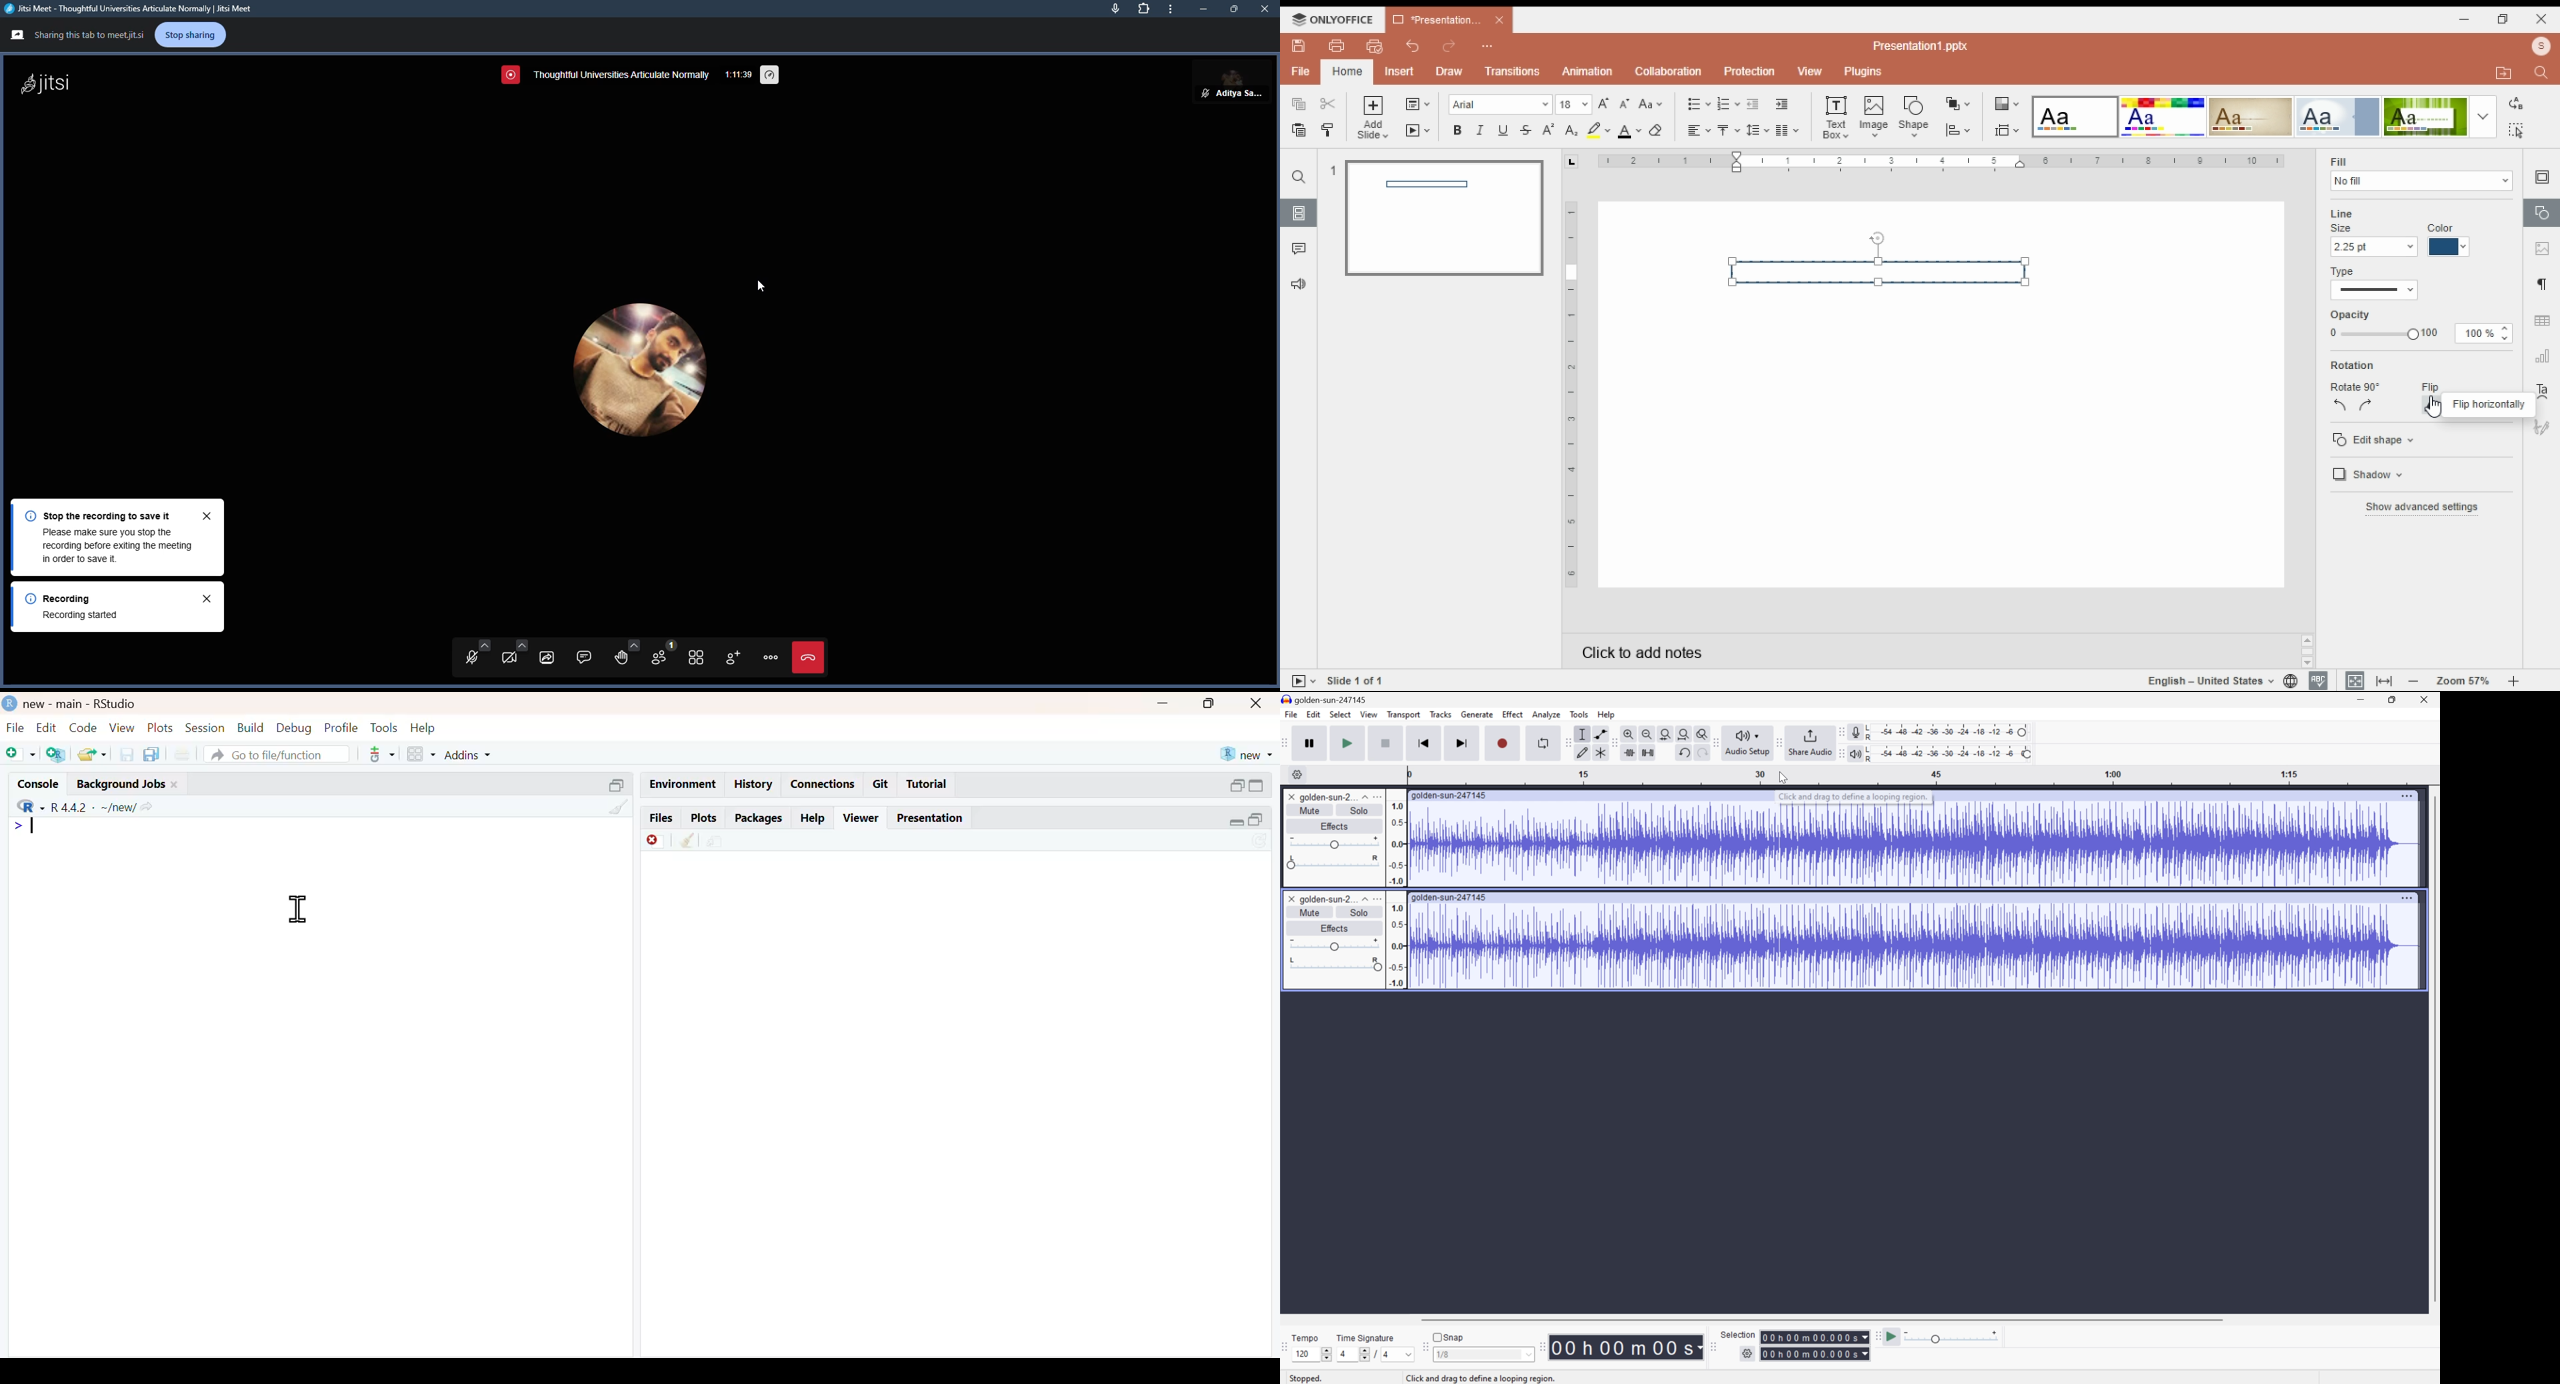 The width and height of the screenshot is (2576, 1400). What do you see at coordinates (1300, 46) in the screenshot?
I see `save` at bounding box center [1300, 46].